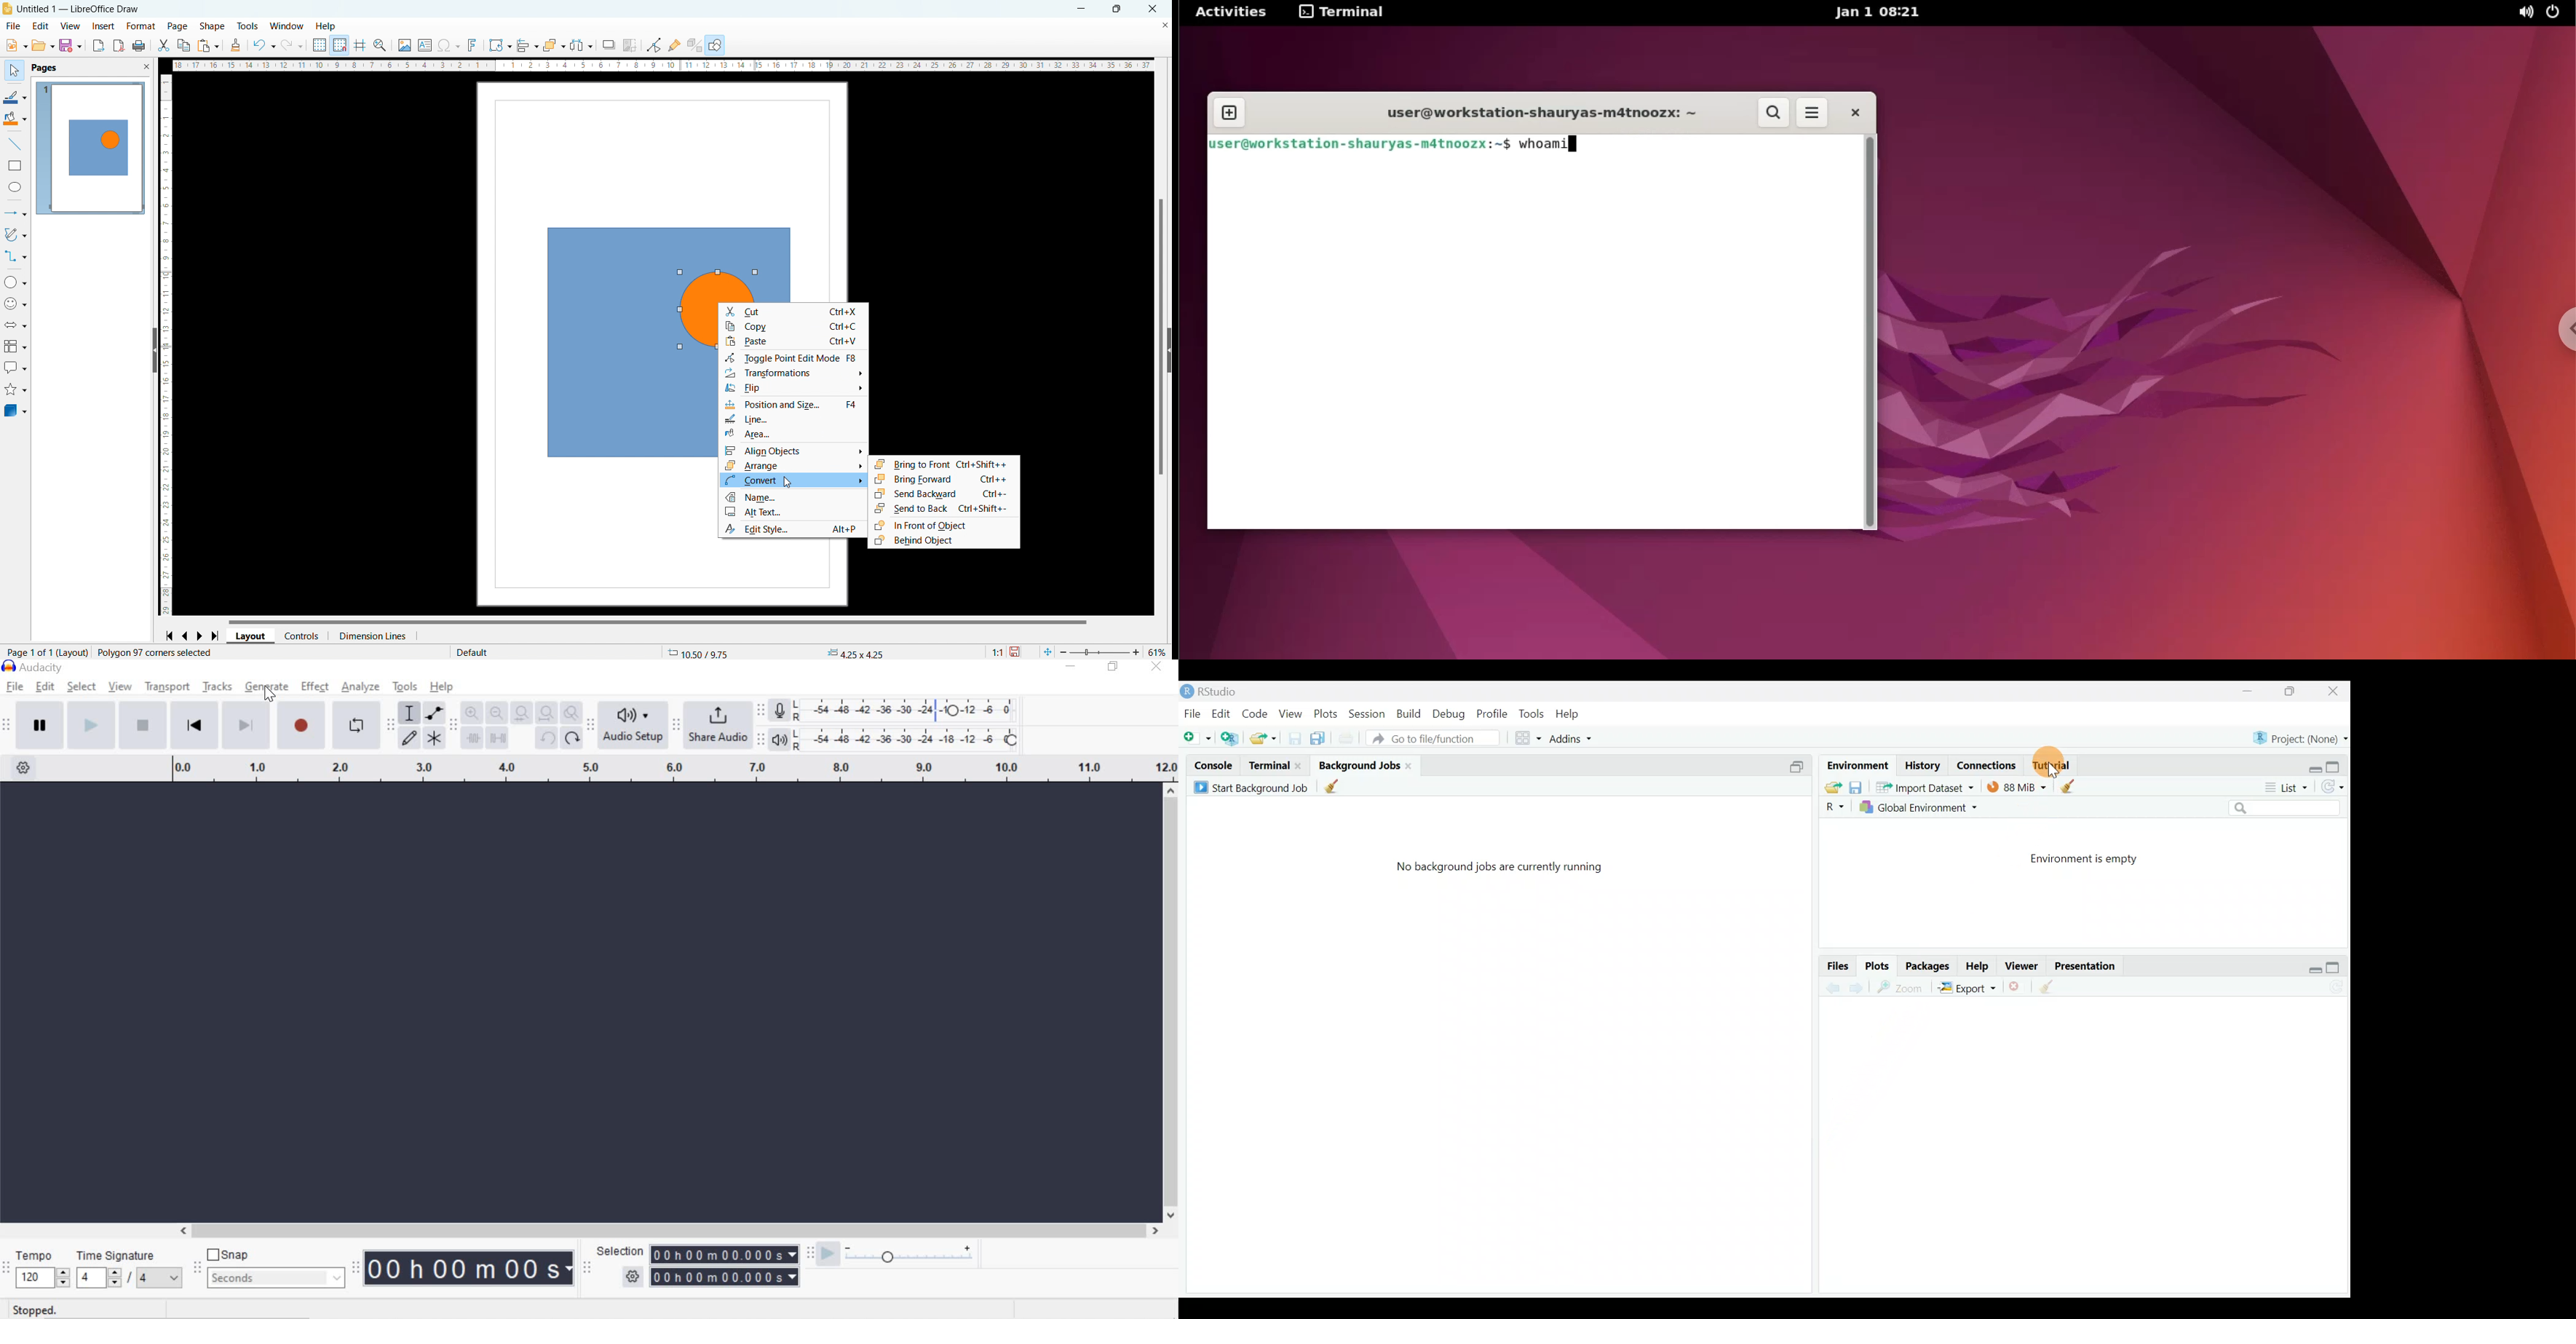 This screenshot has height=1344, width=2576. Describe the element at coordinates (14, 687) in the screenshot. I see `file` at that location.